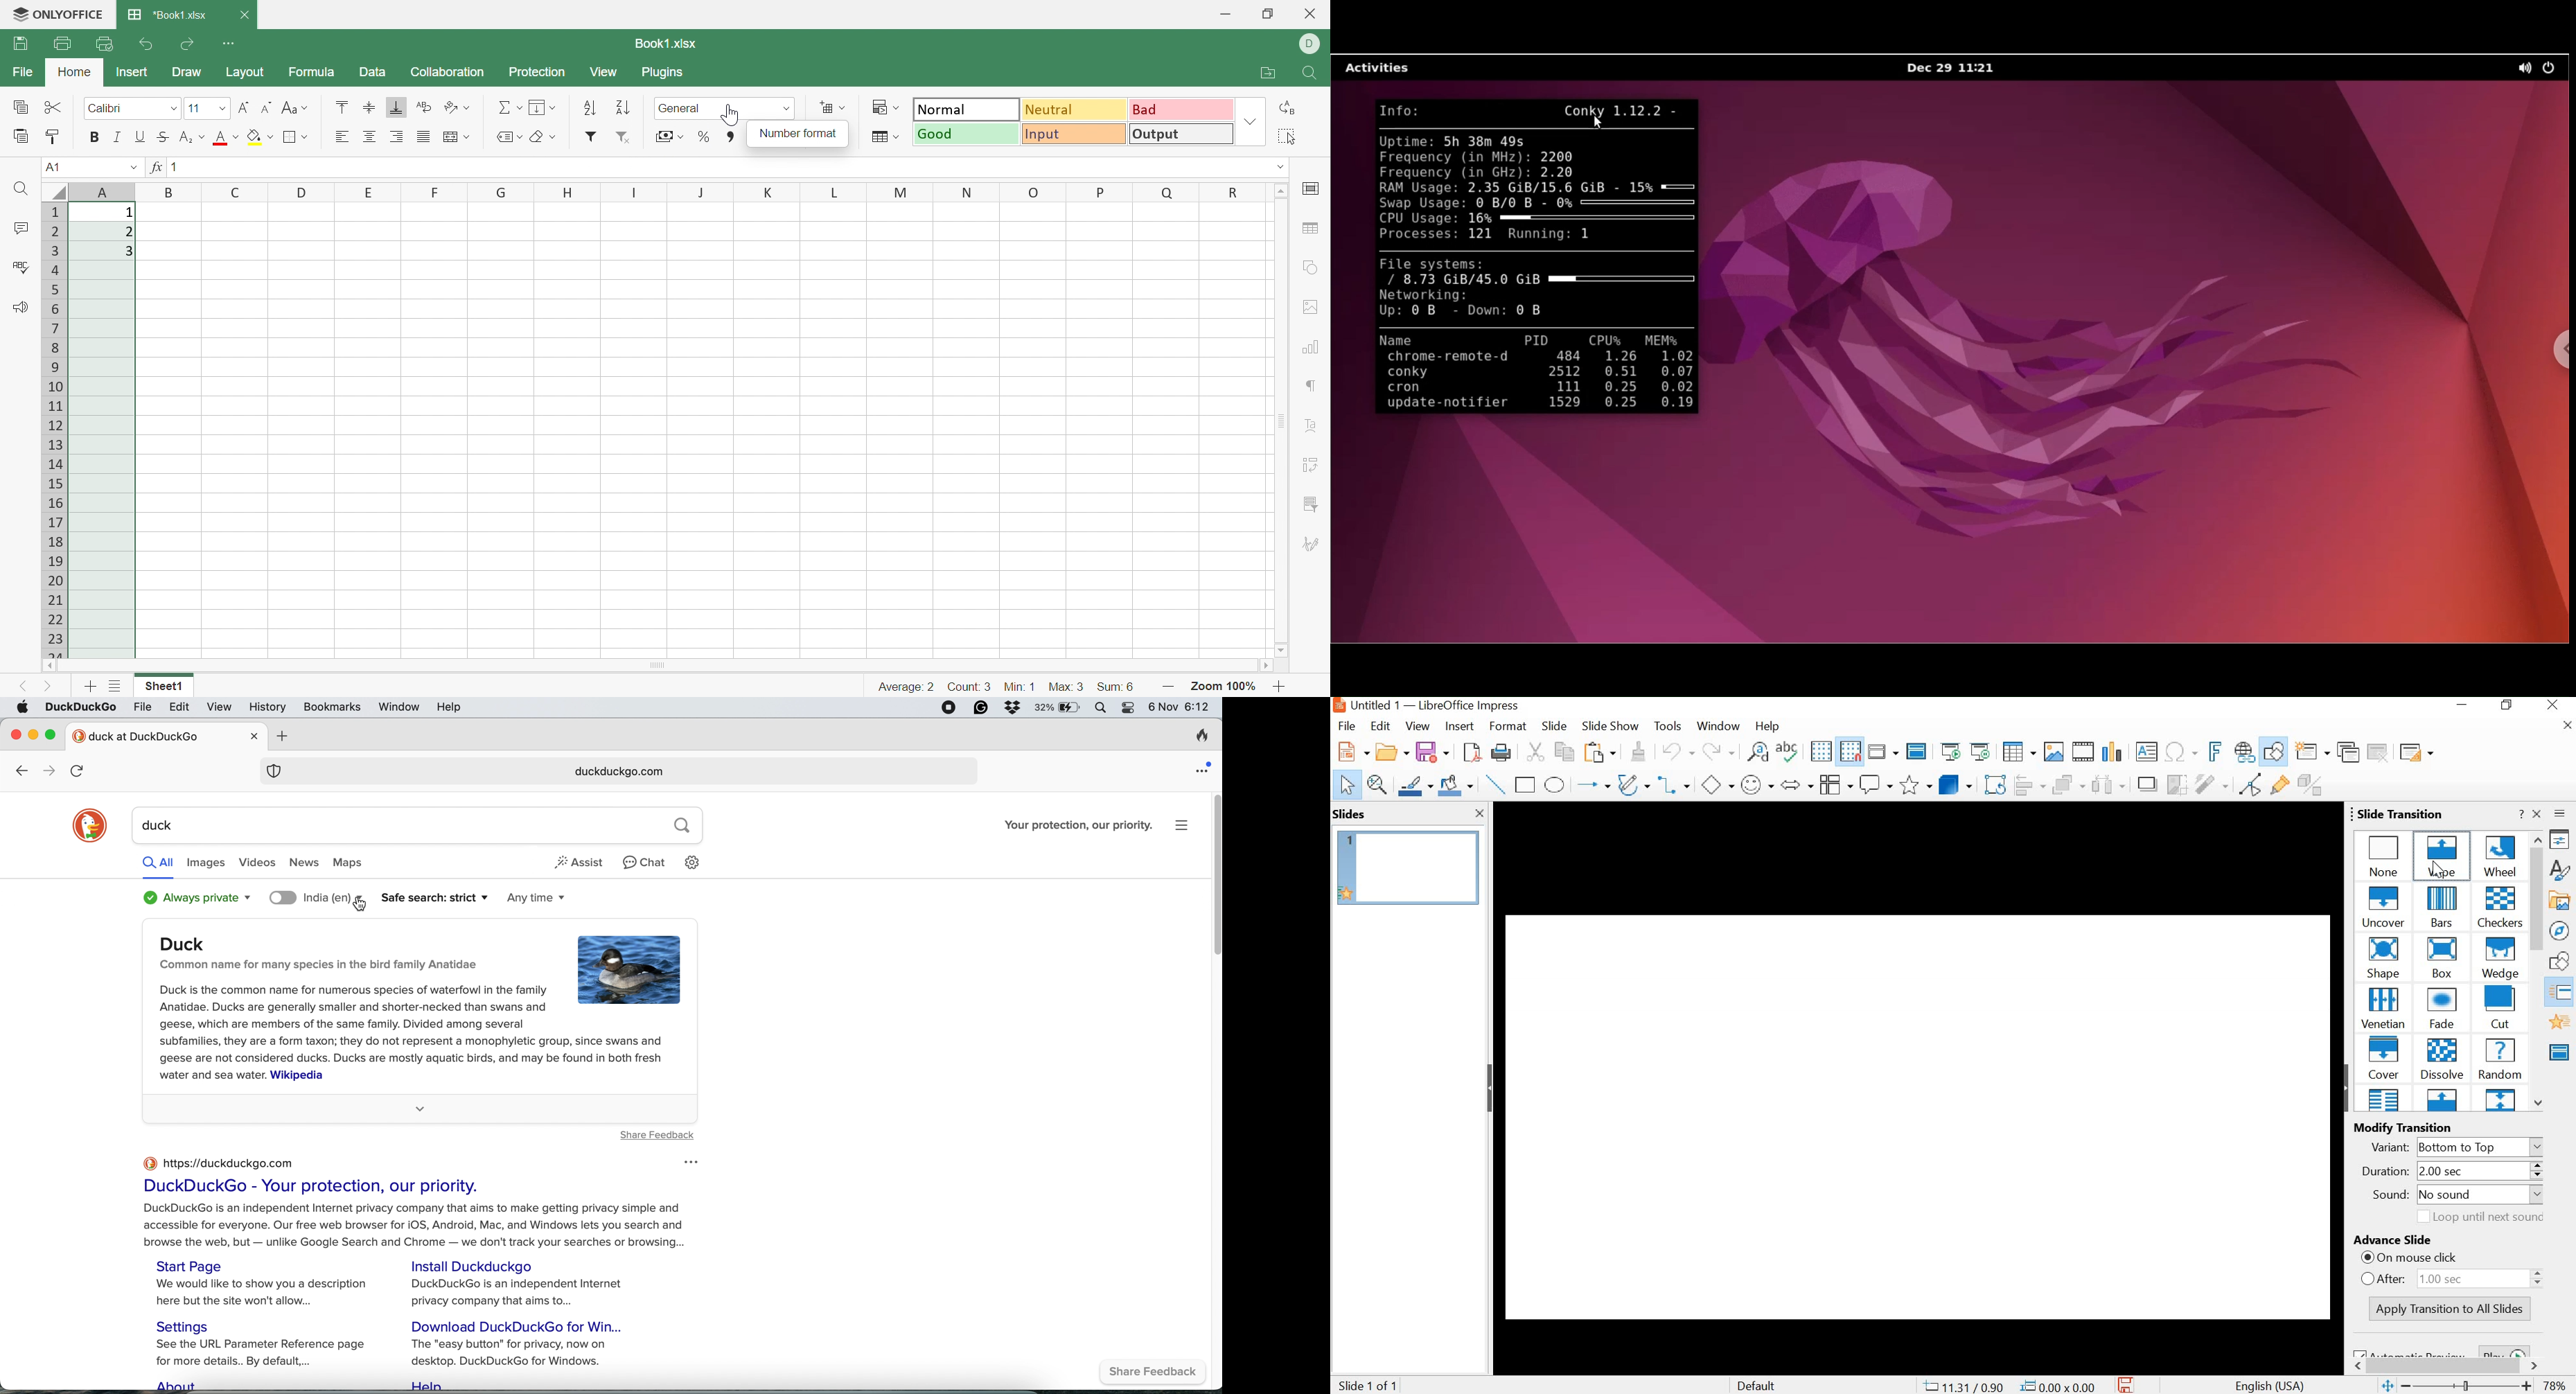 This screenshot has width=2576, height=1400. Describe the element at coordinates (1170, 689) in the screenshot. I see `Zoom out` at that location.